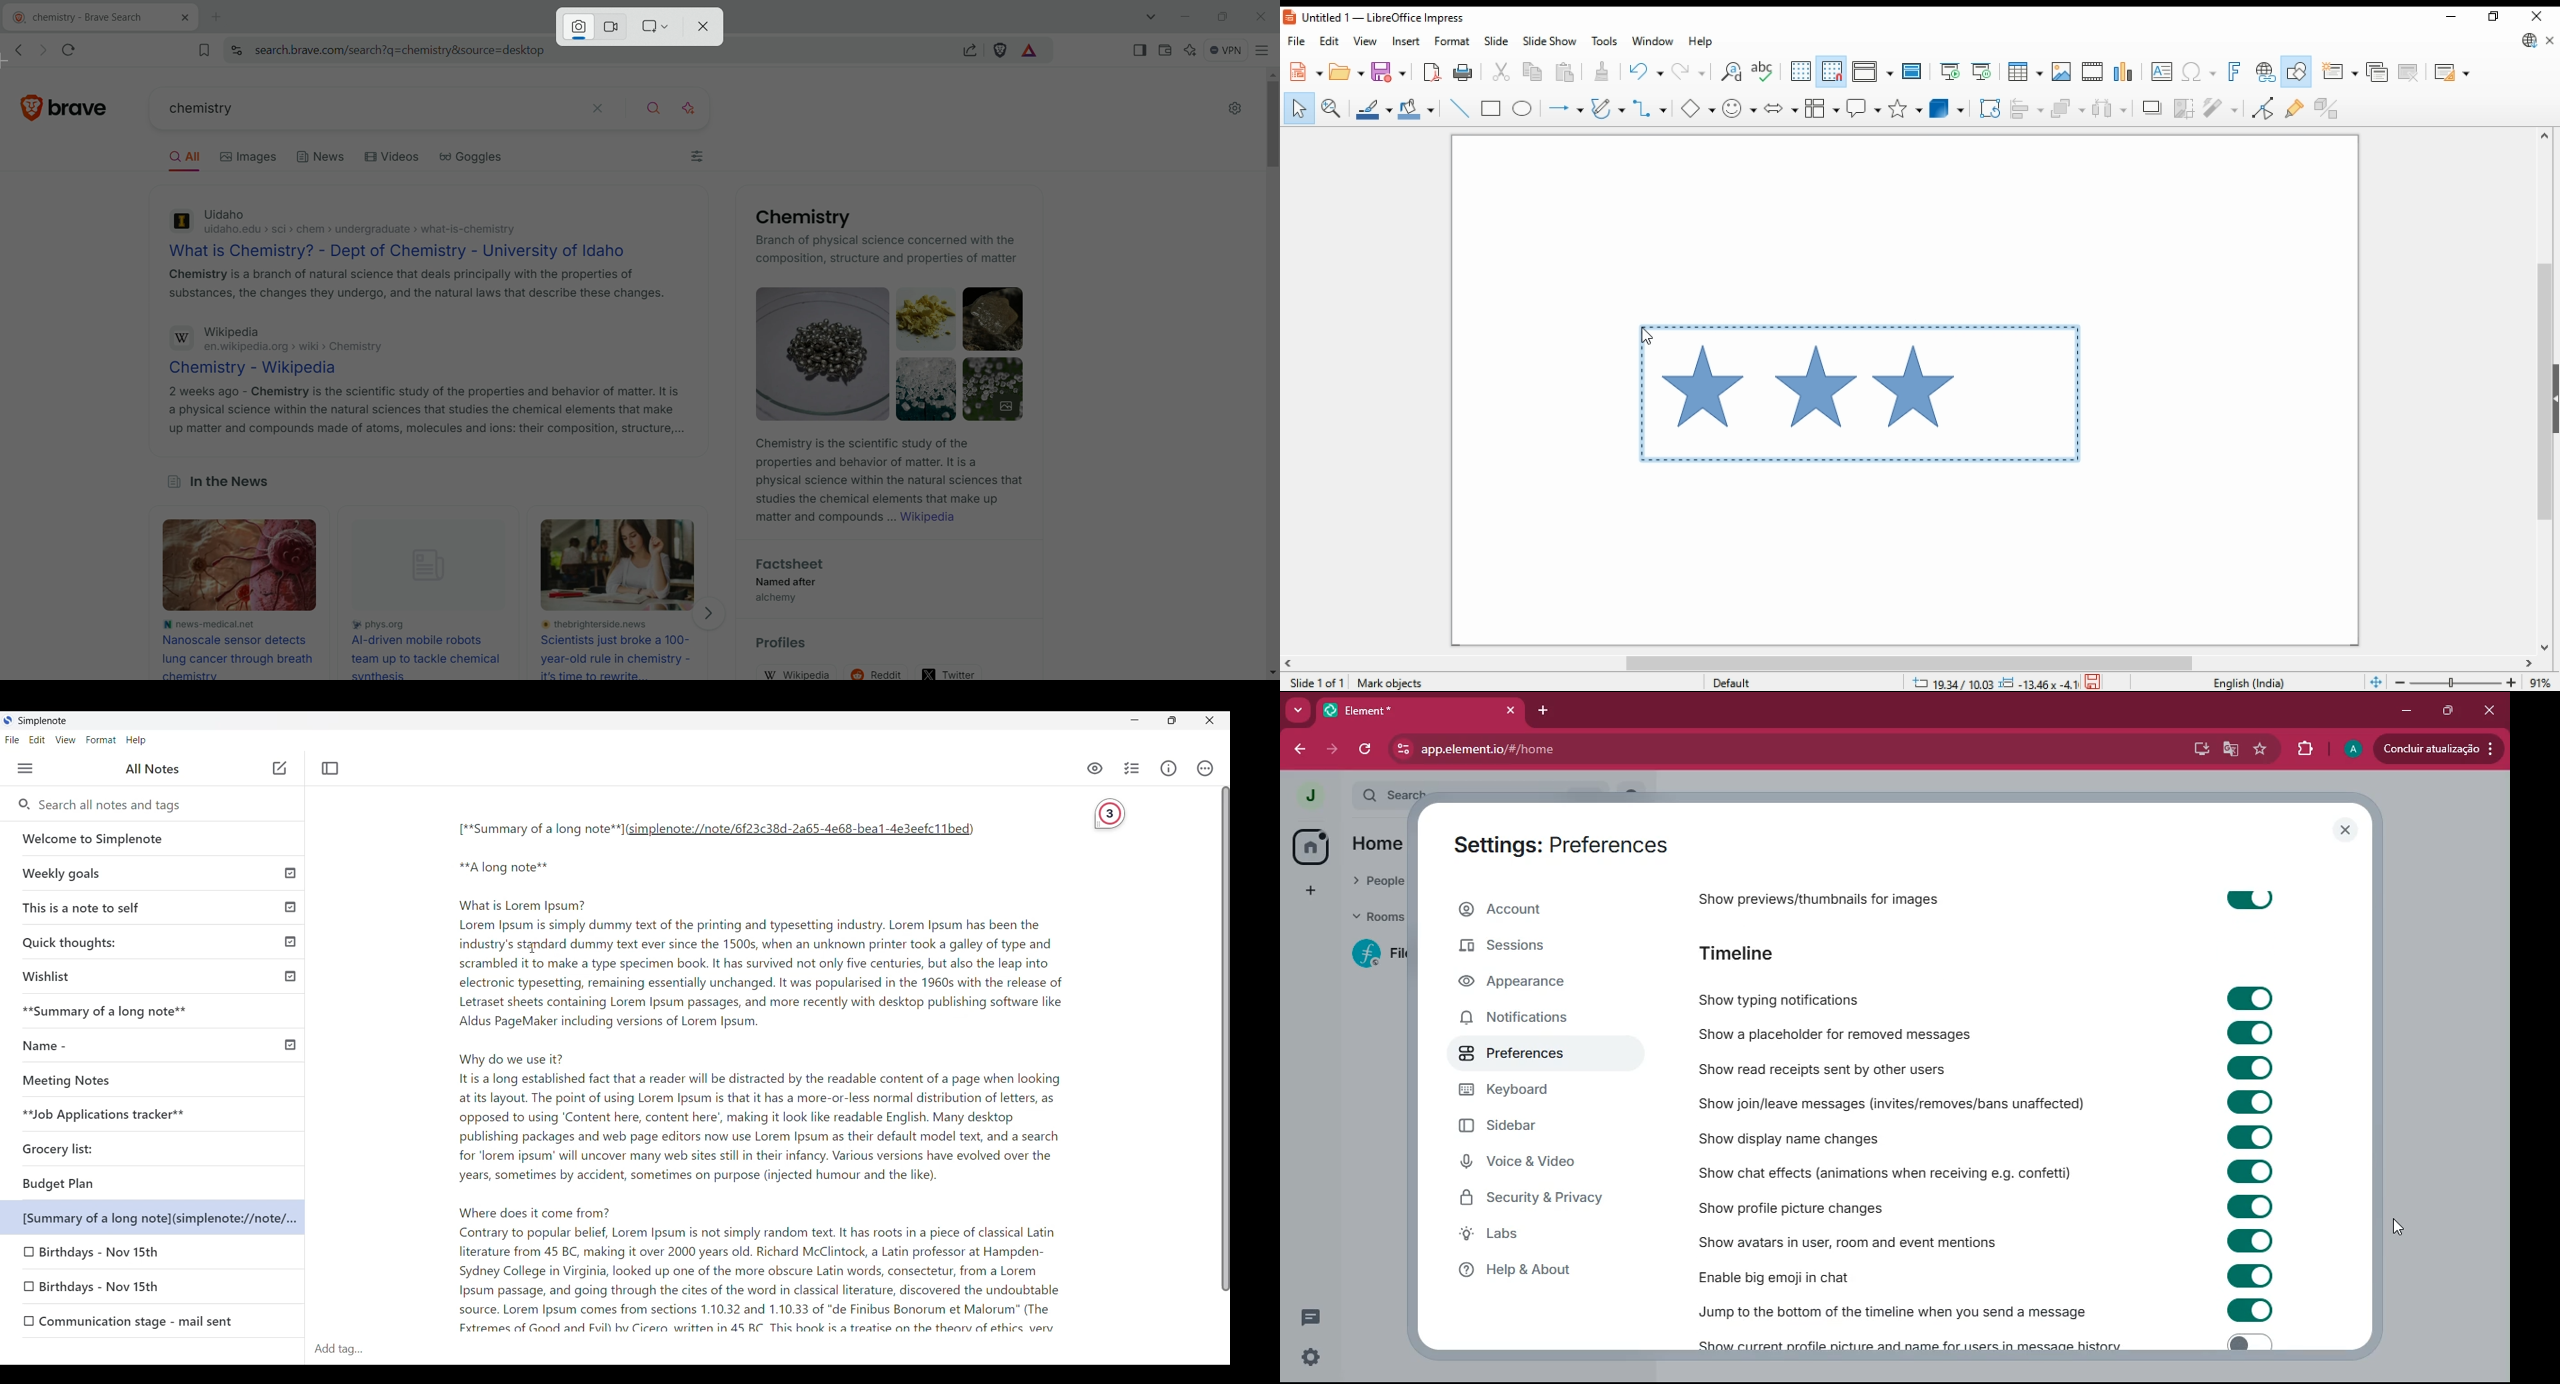 The width and height of the screenshot is (2576, 1400). Describe the element at coordinates (787, 583) in the screenshot. I see `Factsheet— Named after- alchemy` at that location.